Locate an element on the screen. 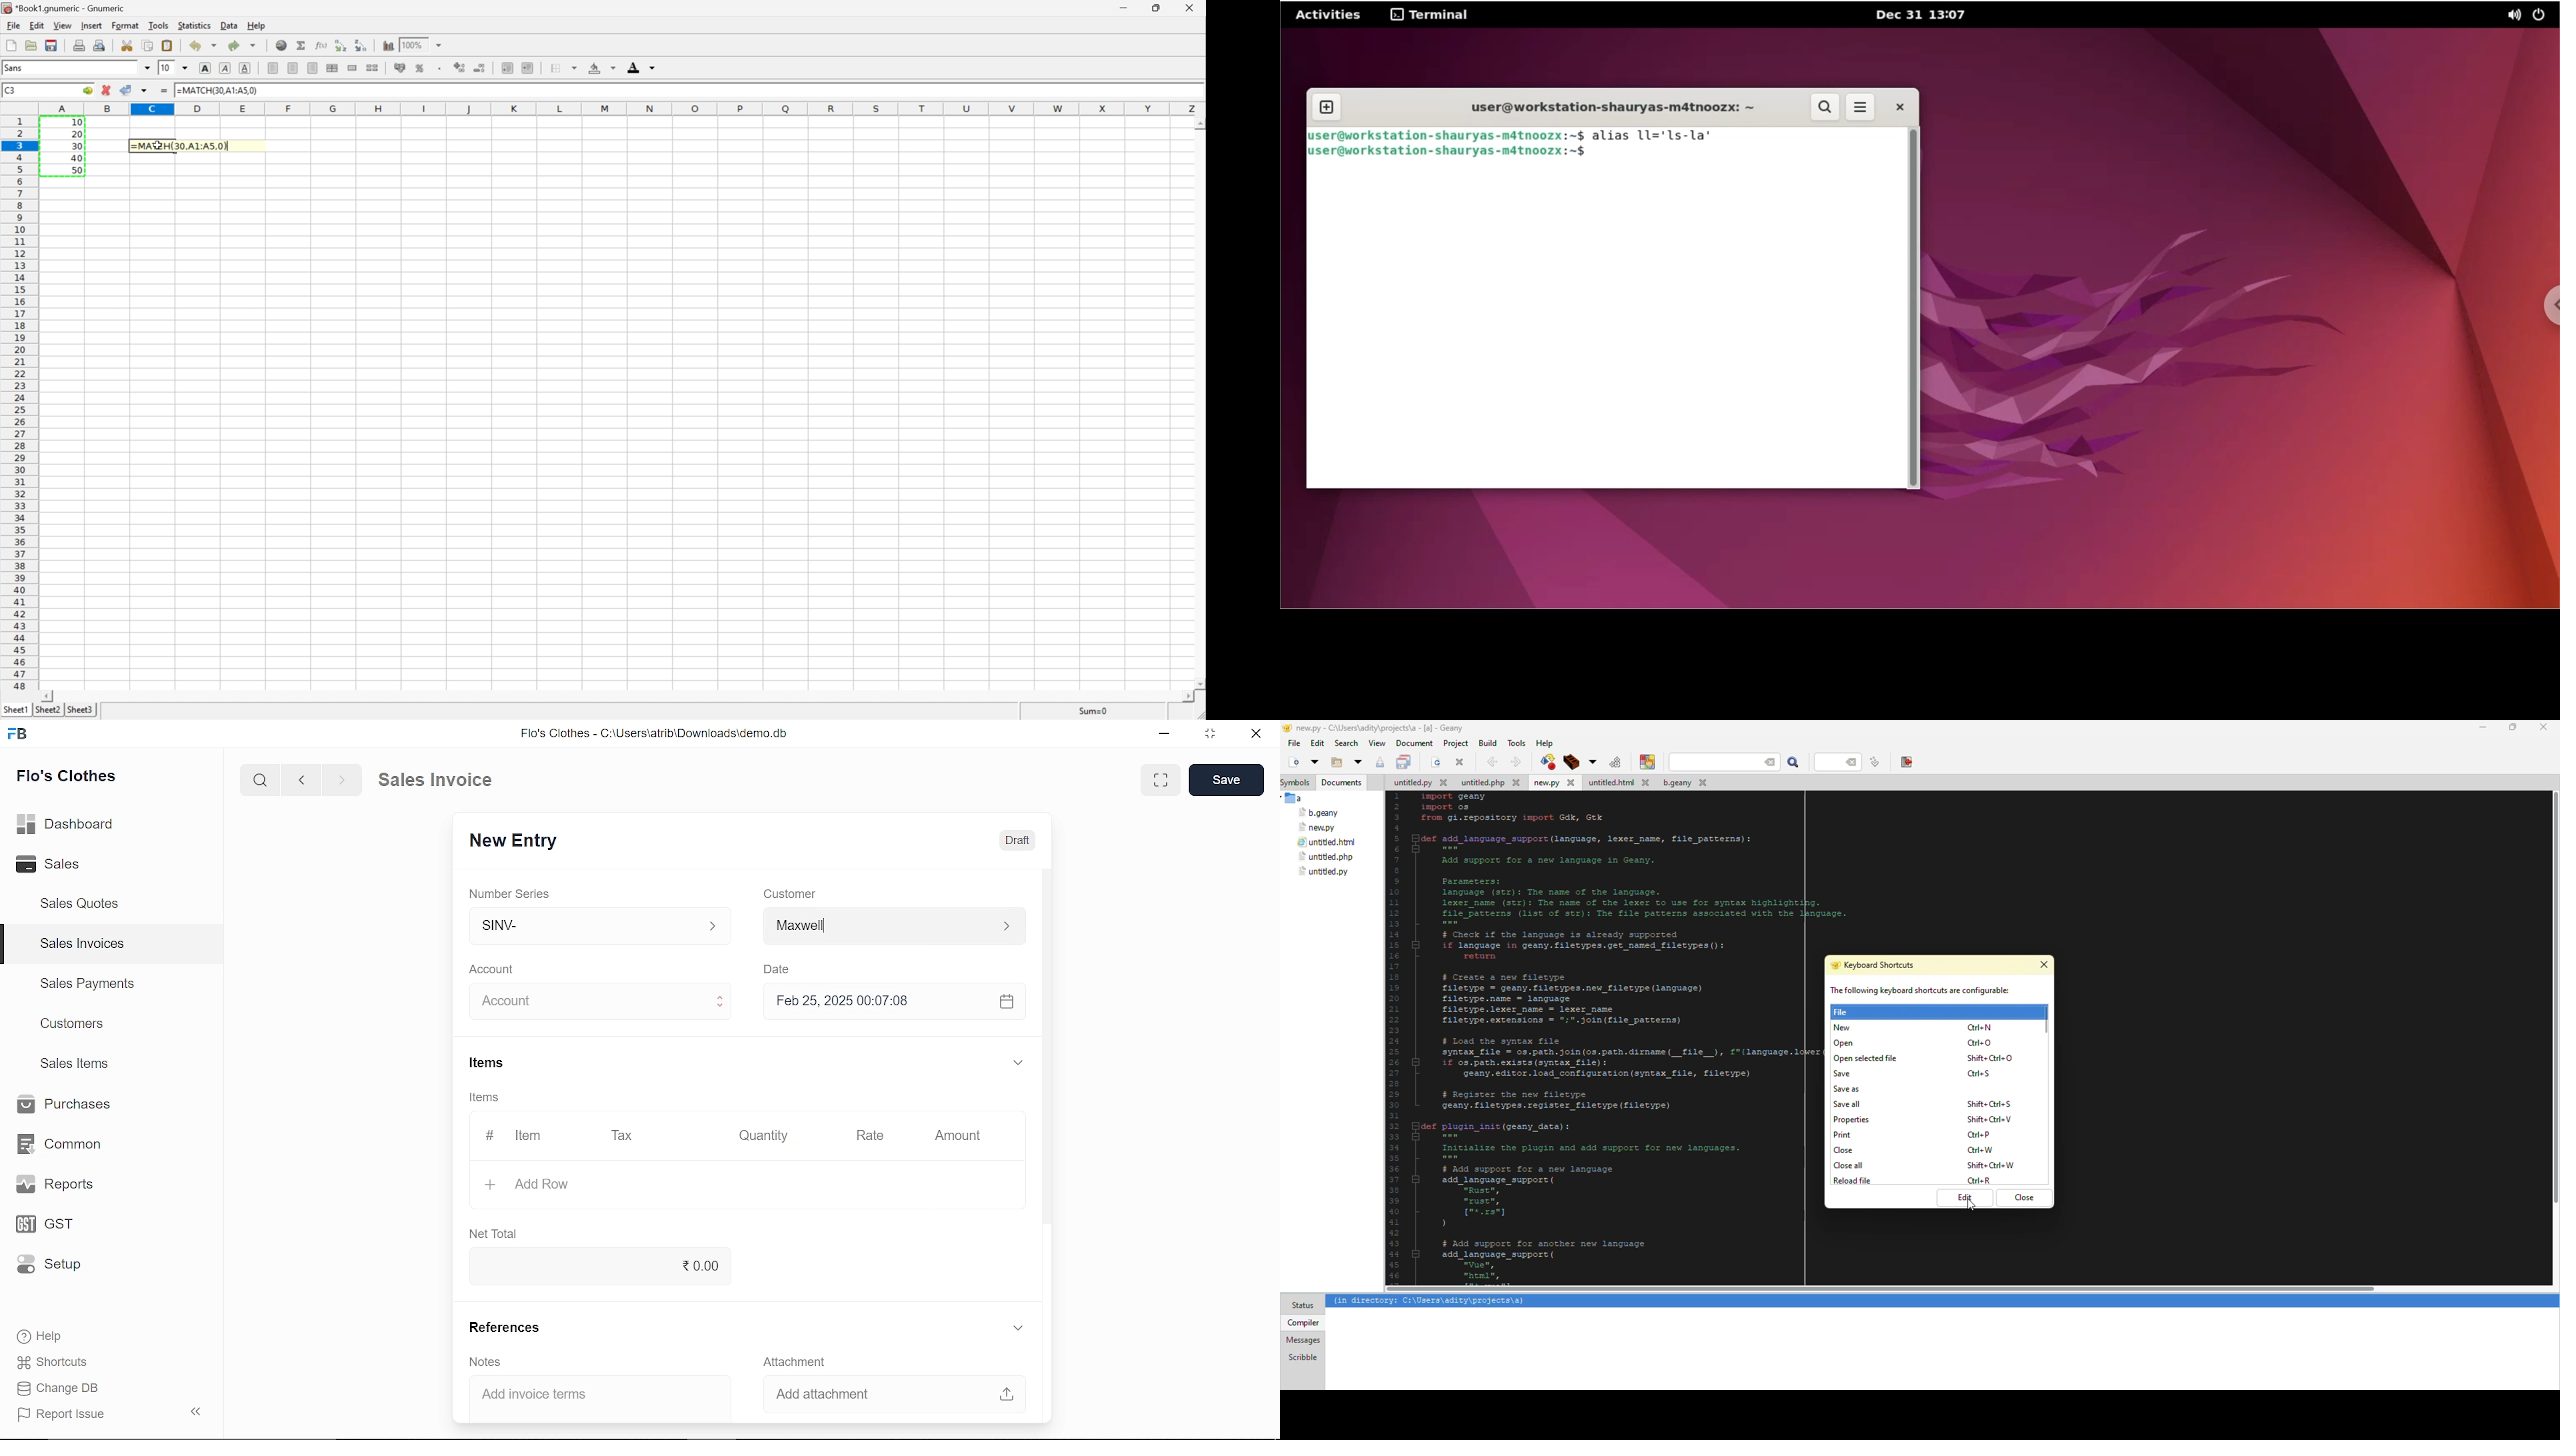  H Feb 25, 2025 00:07:08  is located at coordinates (876, 1002).